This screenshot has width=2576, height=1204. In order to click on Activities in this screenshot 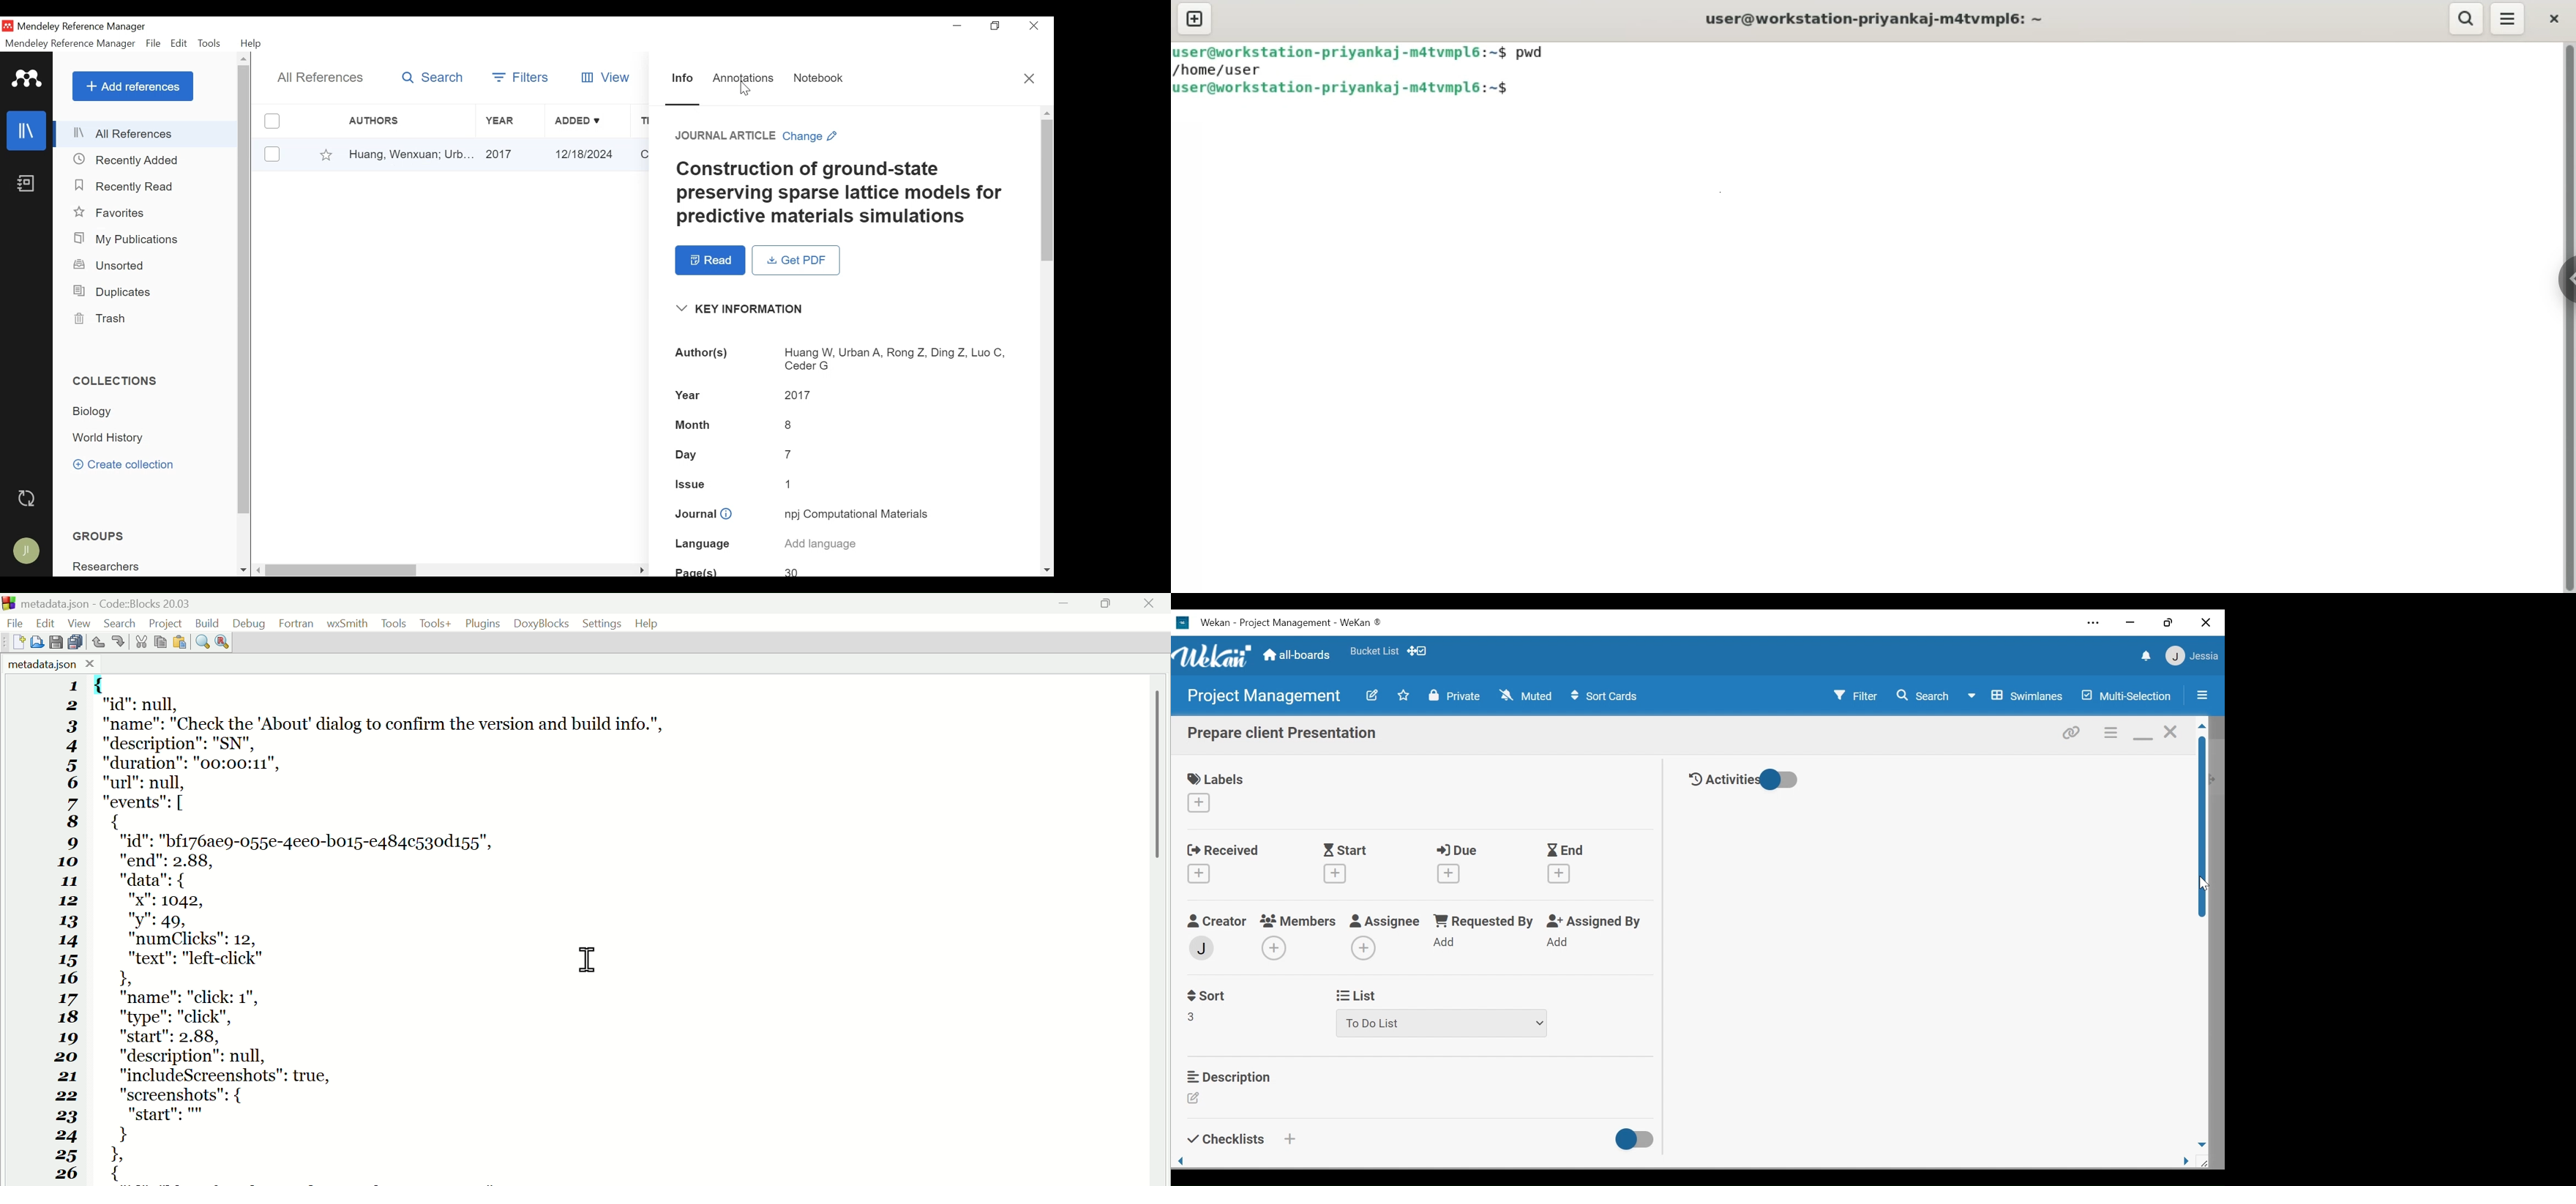, I will do `click(1724, 779)`.